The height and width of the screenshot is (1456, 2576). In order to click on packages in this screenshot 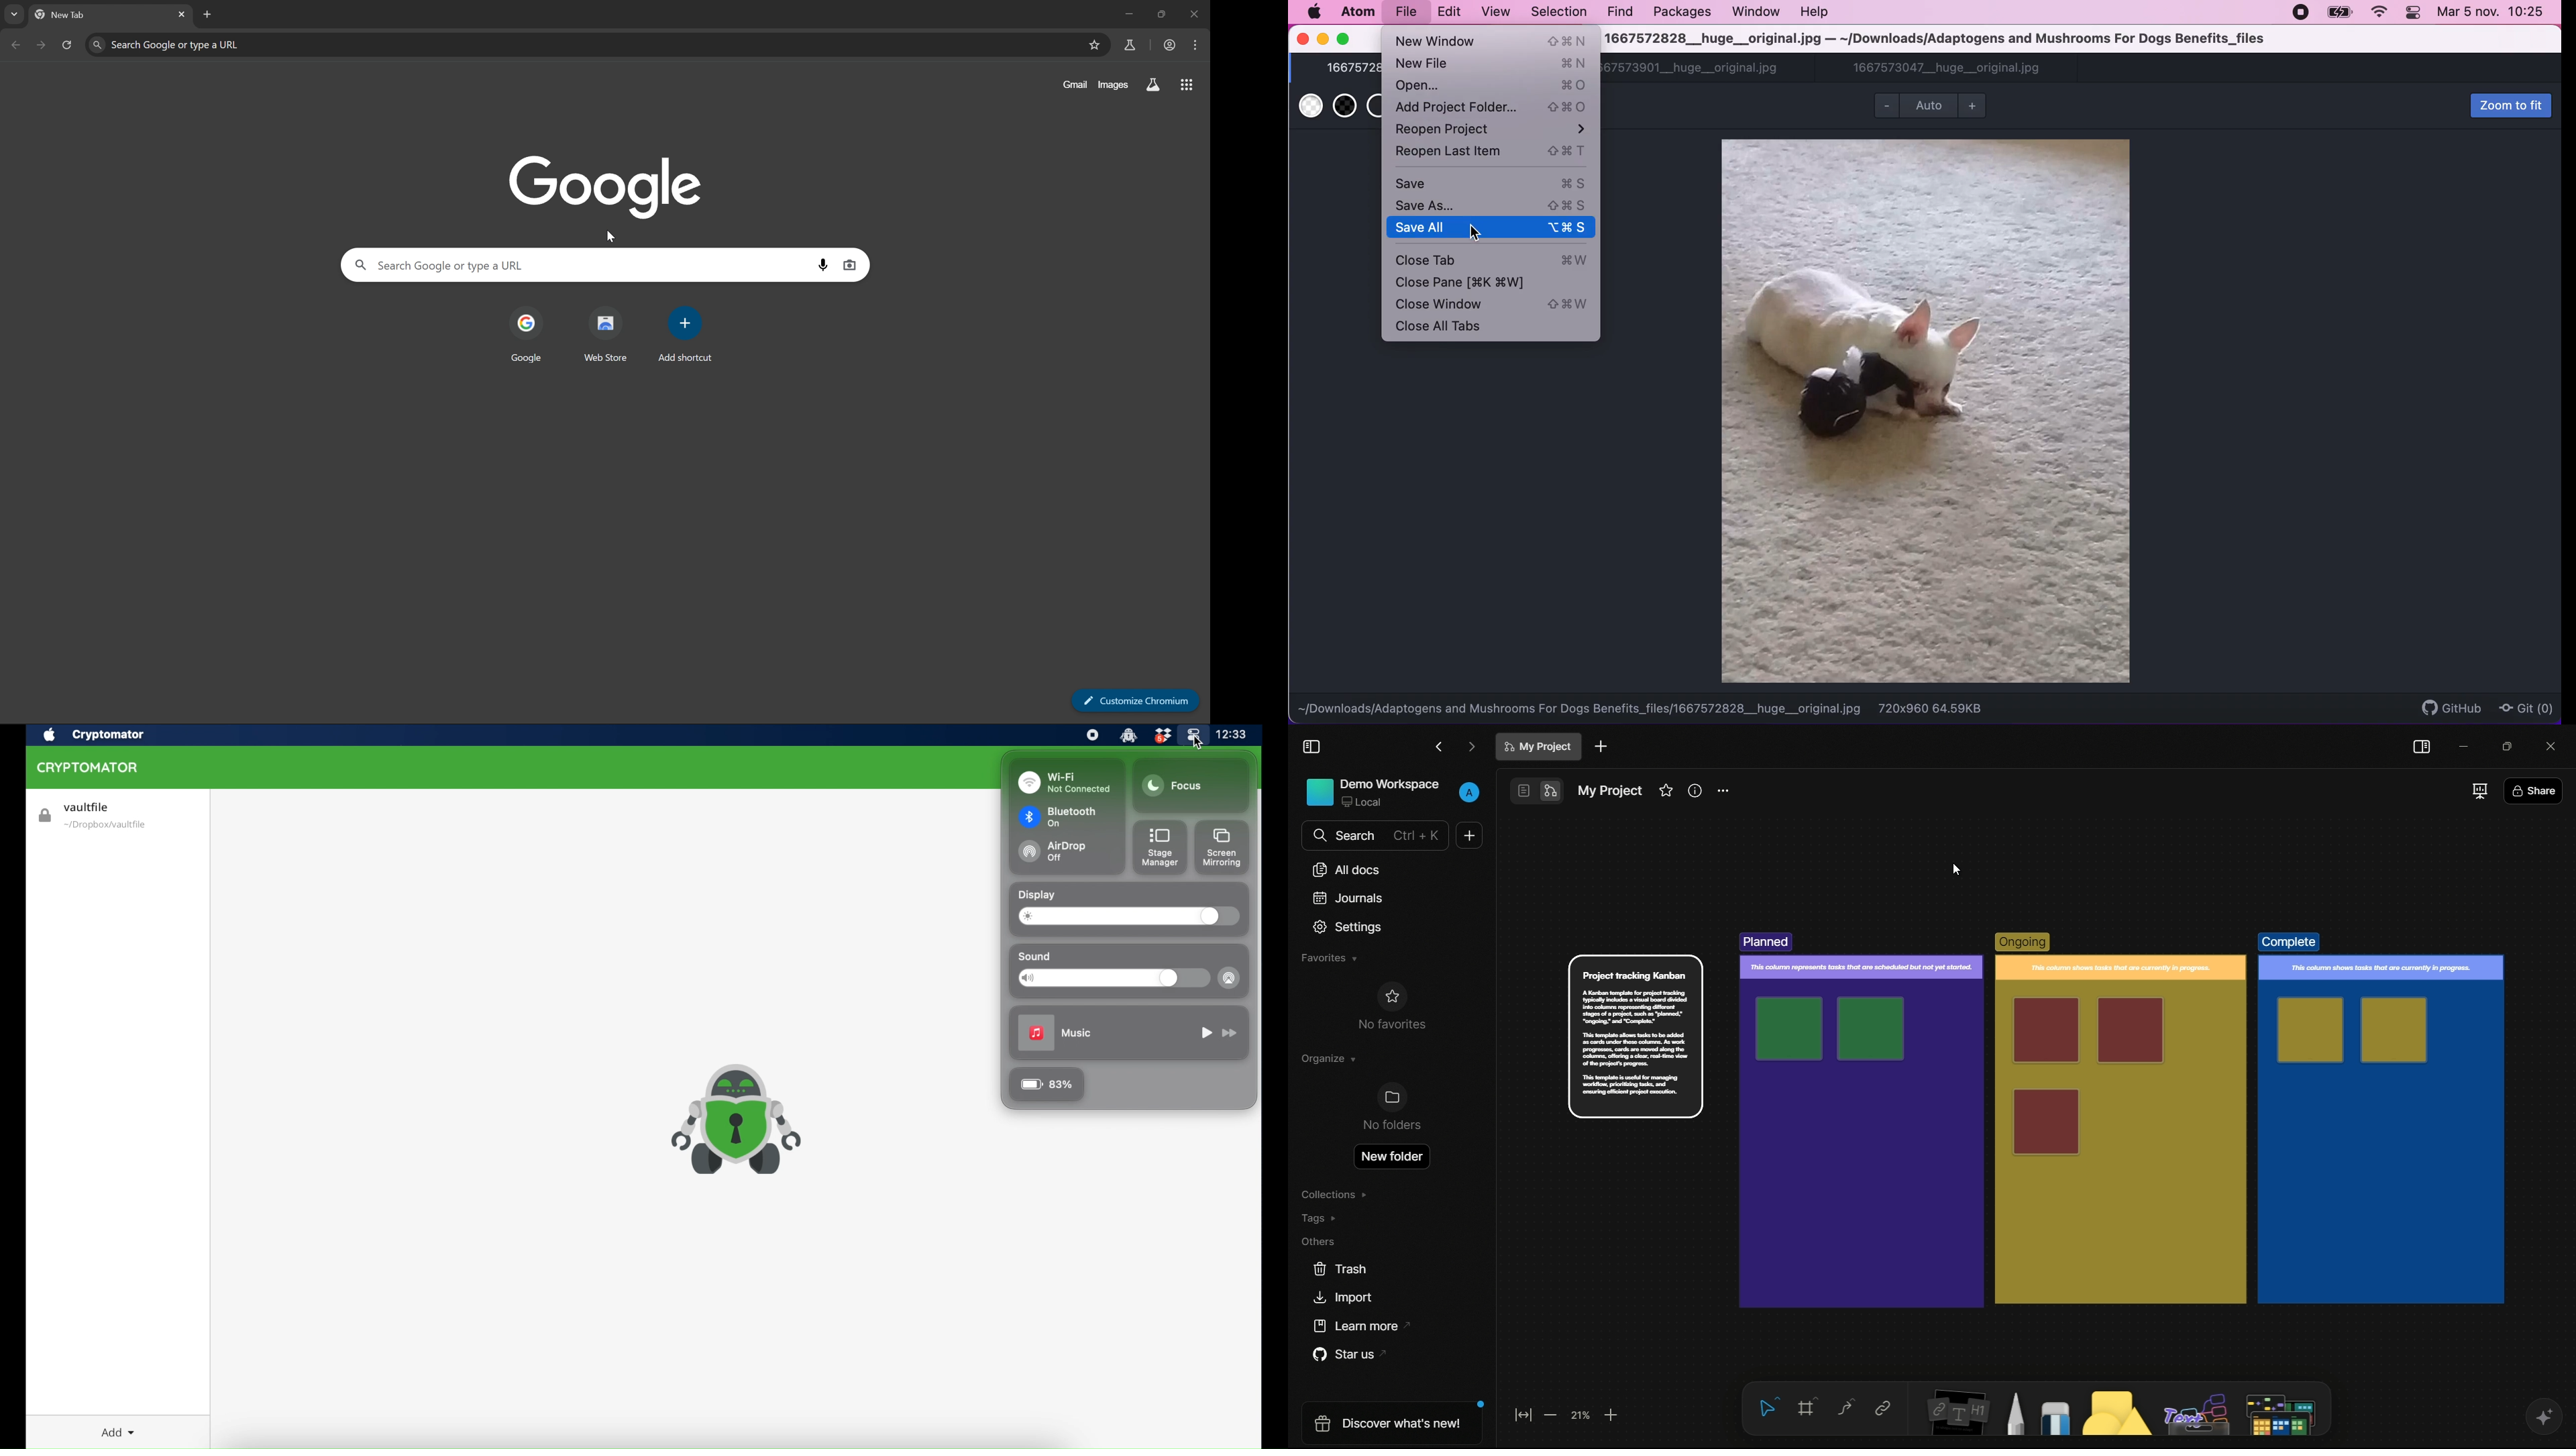, I will do `click(1683, 14)`.